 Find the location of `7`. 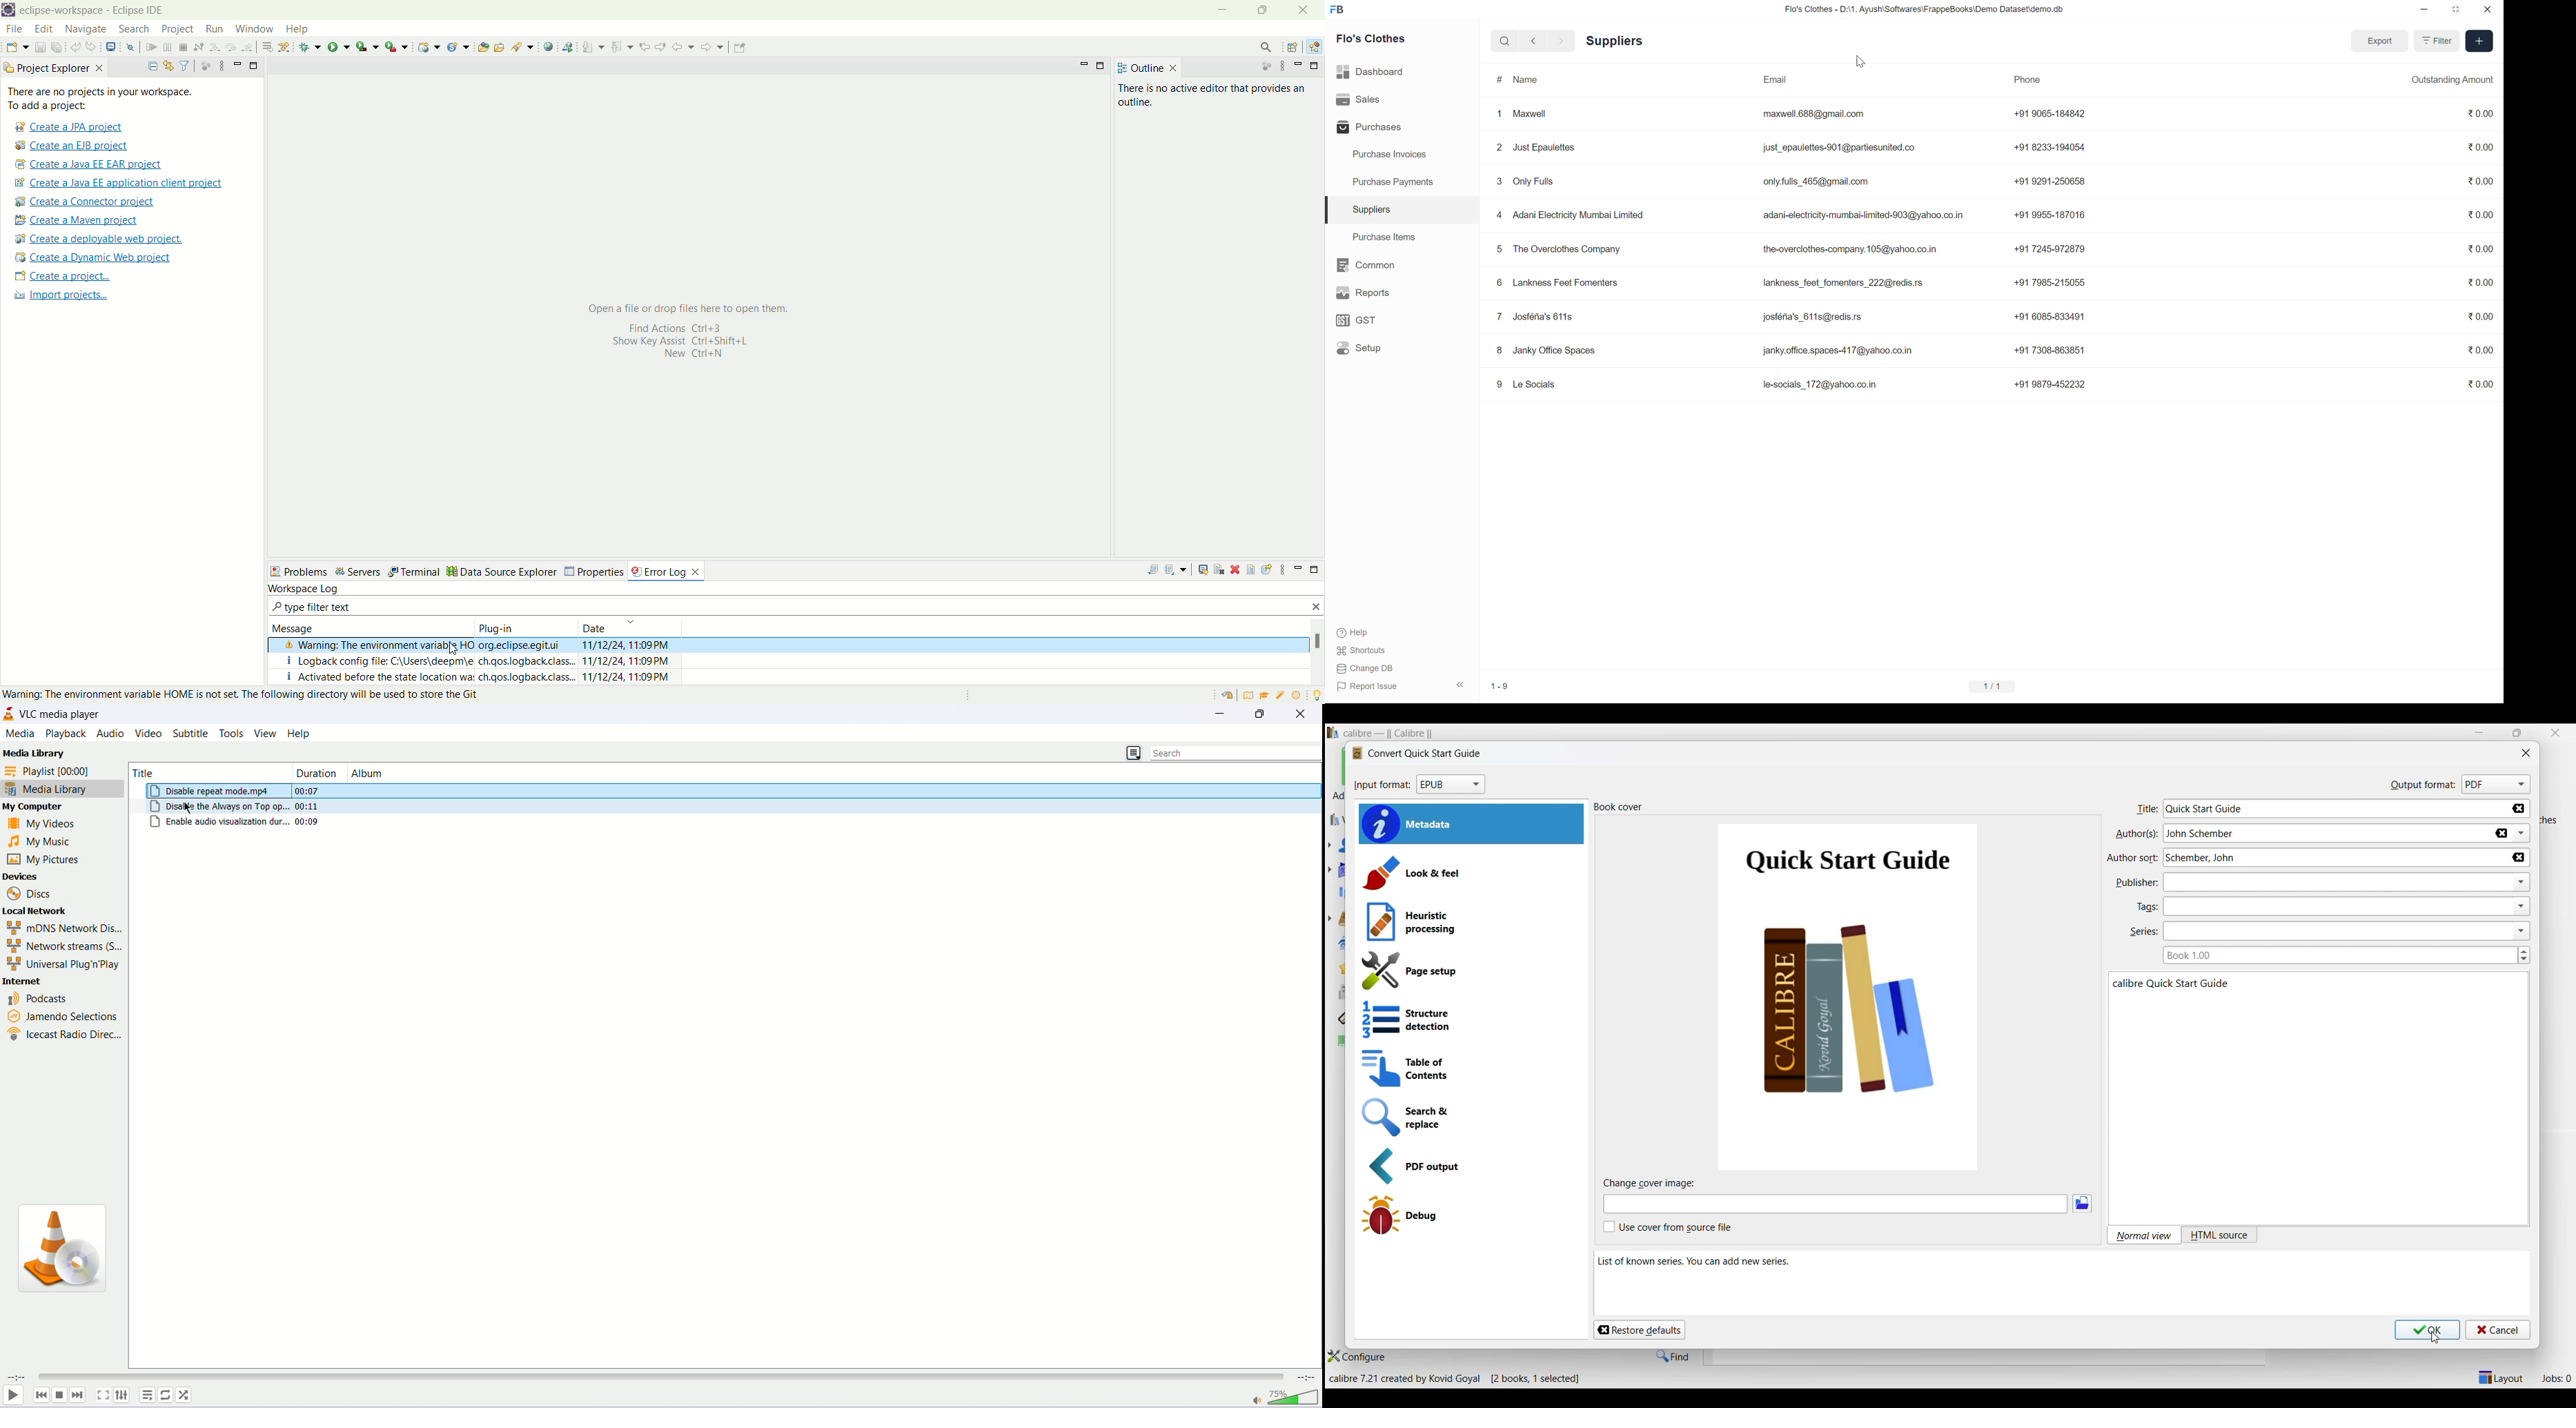

7 is located at coordinates (1500, 317).